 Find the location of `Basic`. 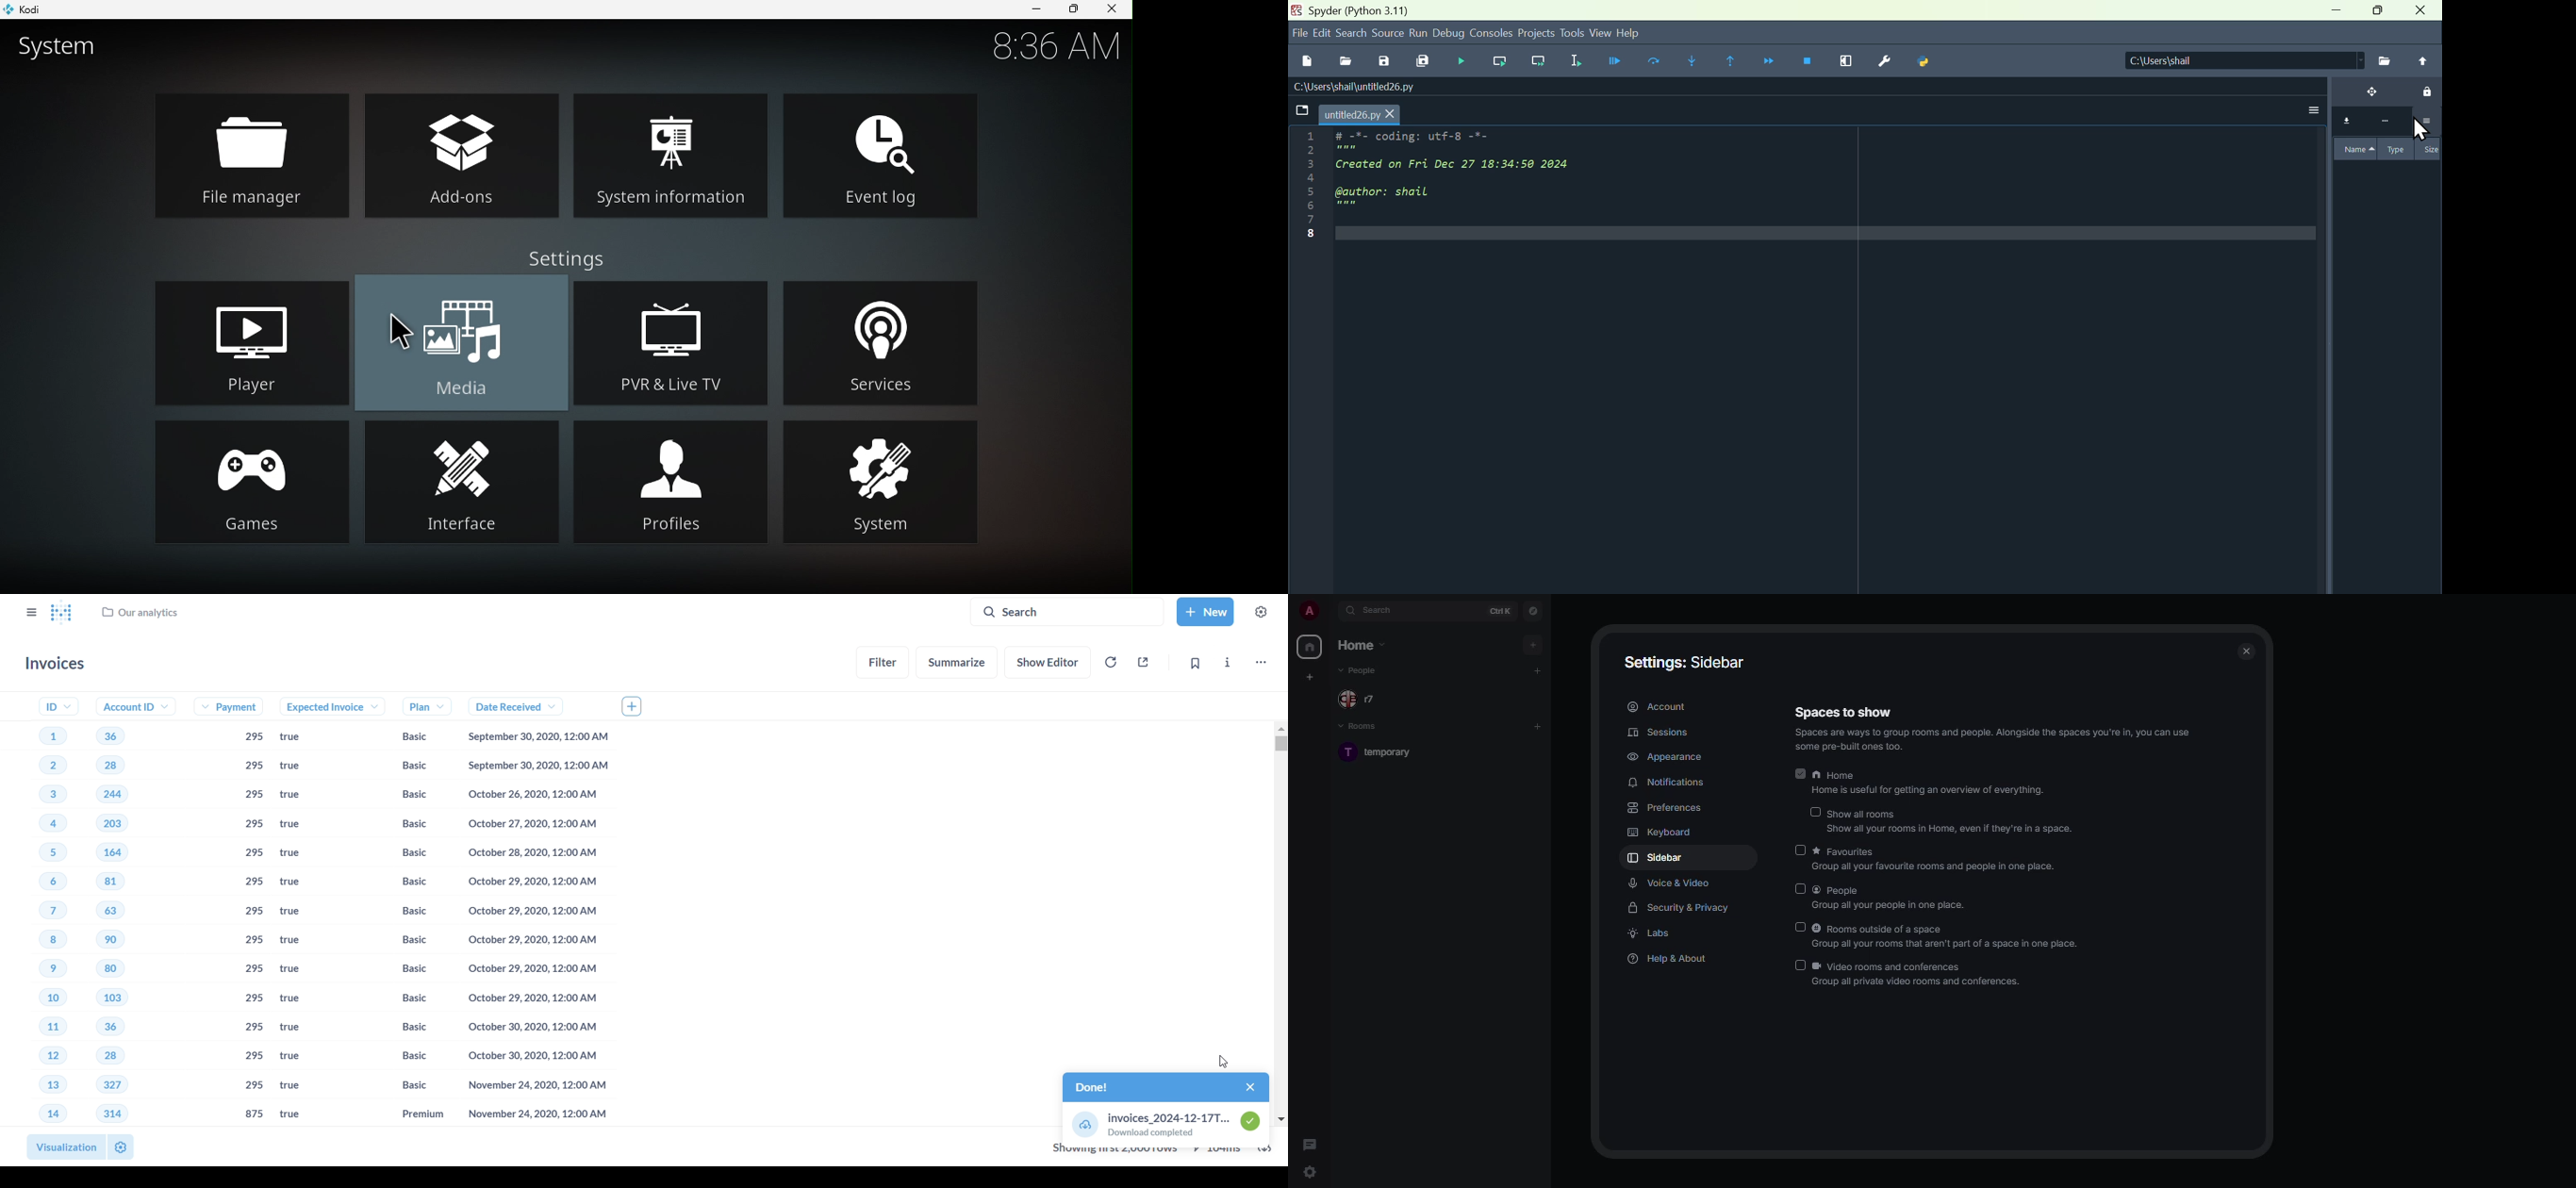

Basic is located at coordinates (404, 997).